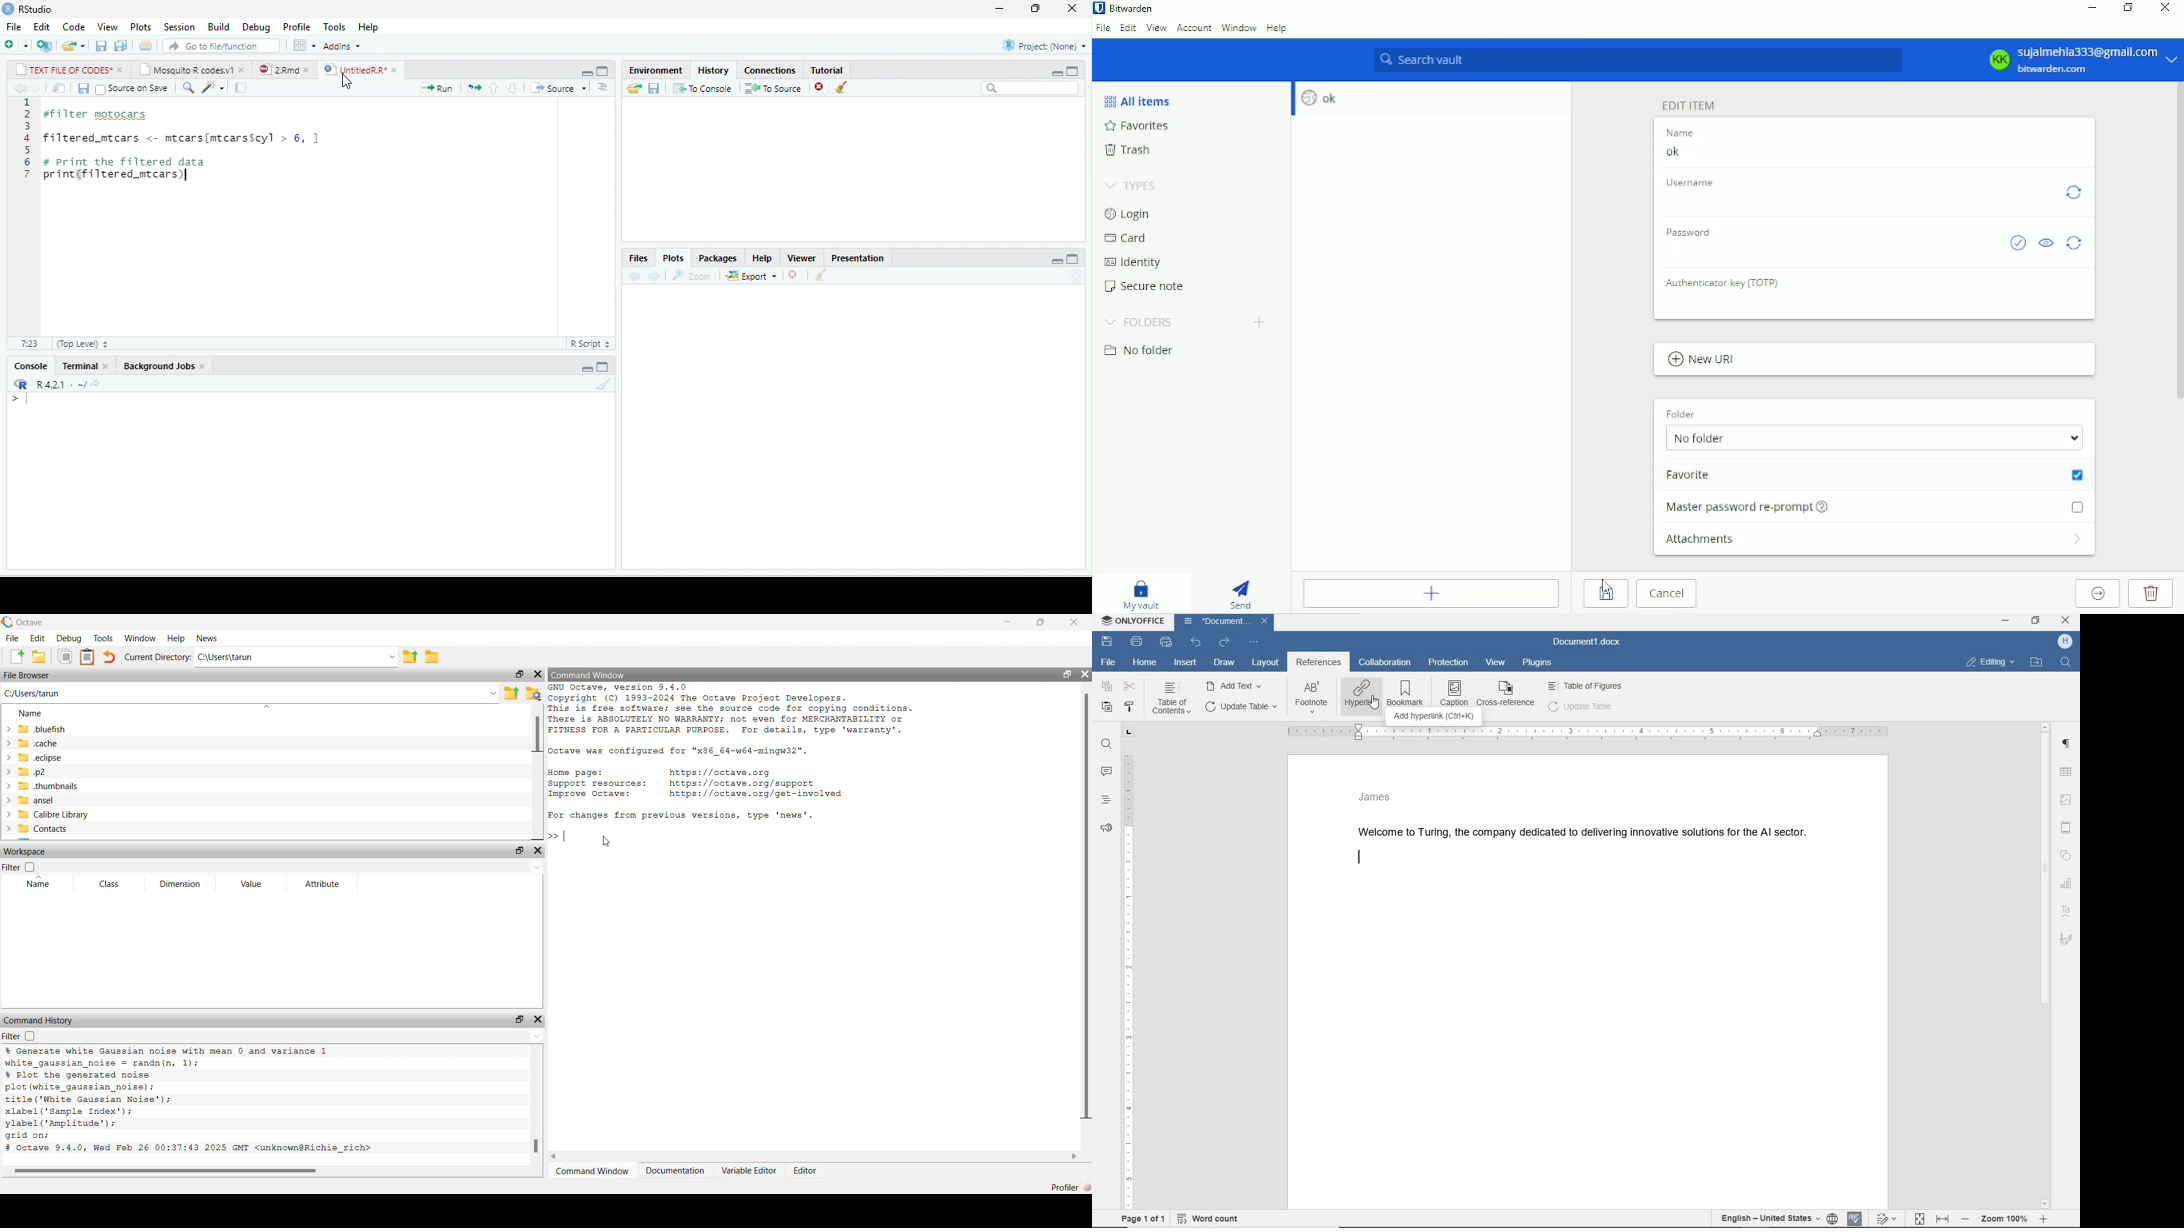  What do you see at coordinates (820, 275) in the screenshot?
I see `clear` at bounding box center [820, 275].